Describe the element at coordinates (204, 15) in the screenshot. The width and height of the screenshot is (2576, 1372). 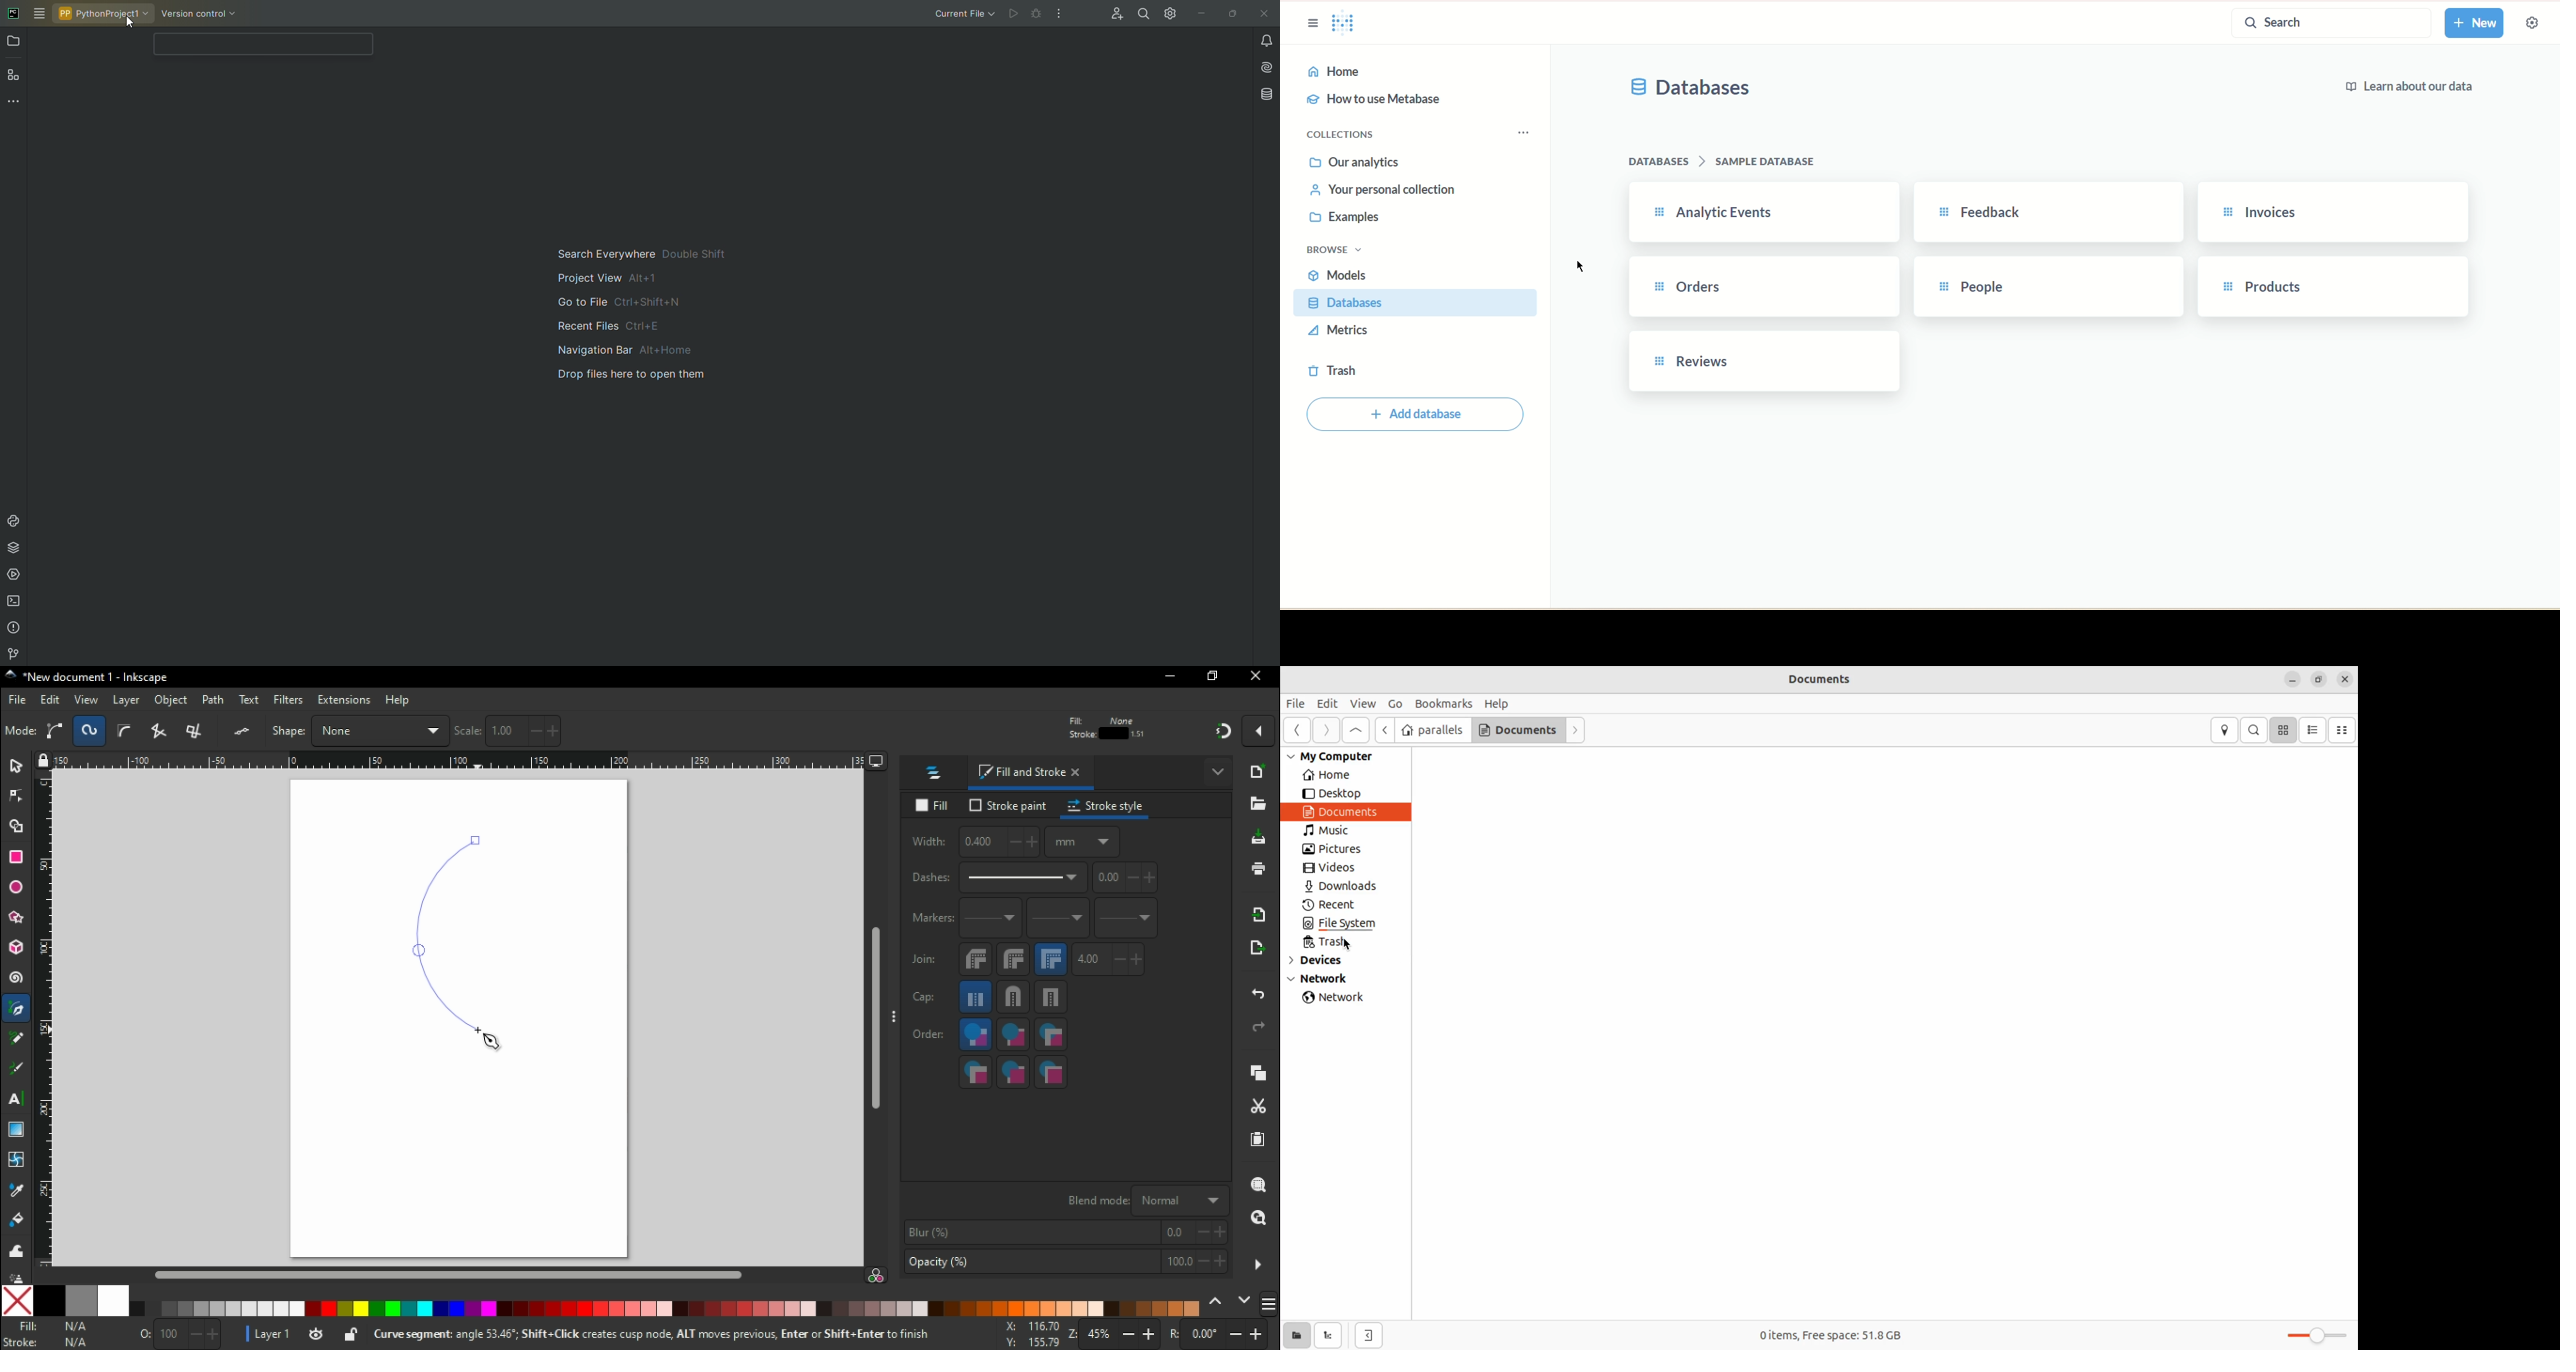
I see `Version Control` at that location.